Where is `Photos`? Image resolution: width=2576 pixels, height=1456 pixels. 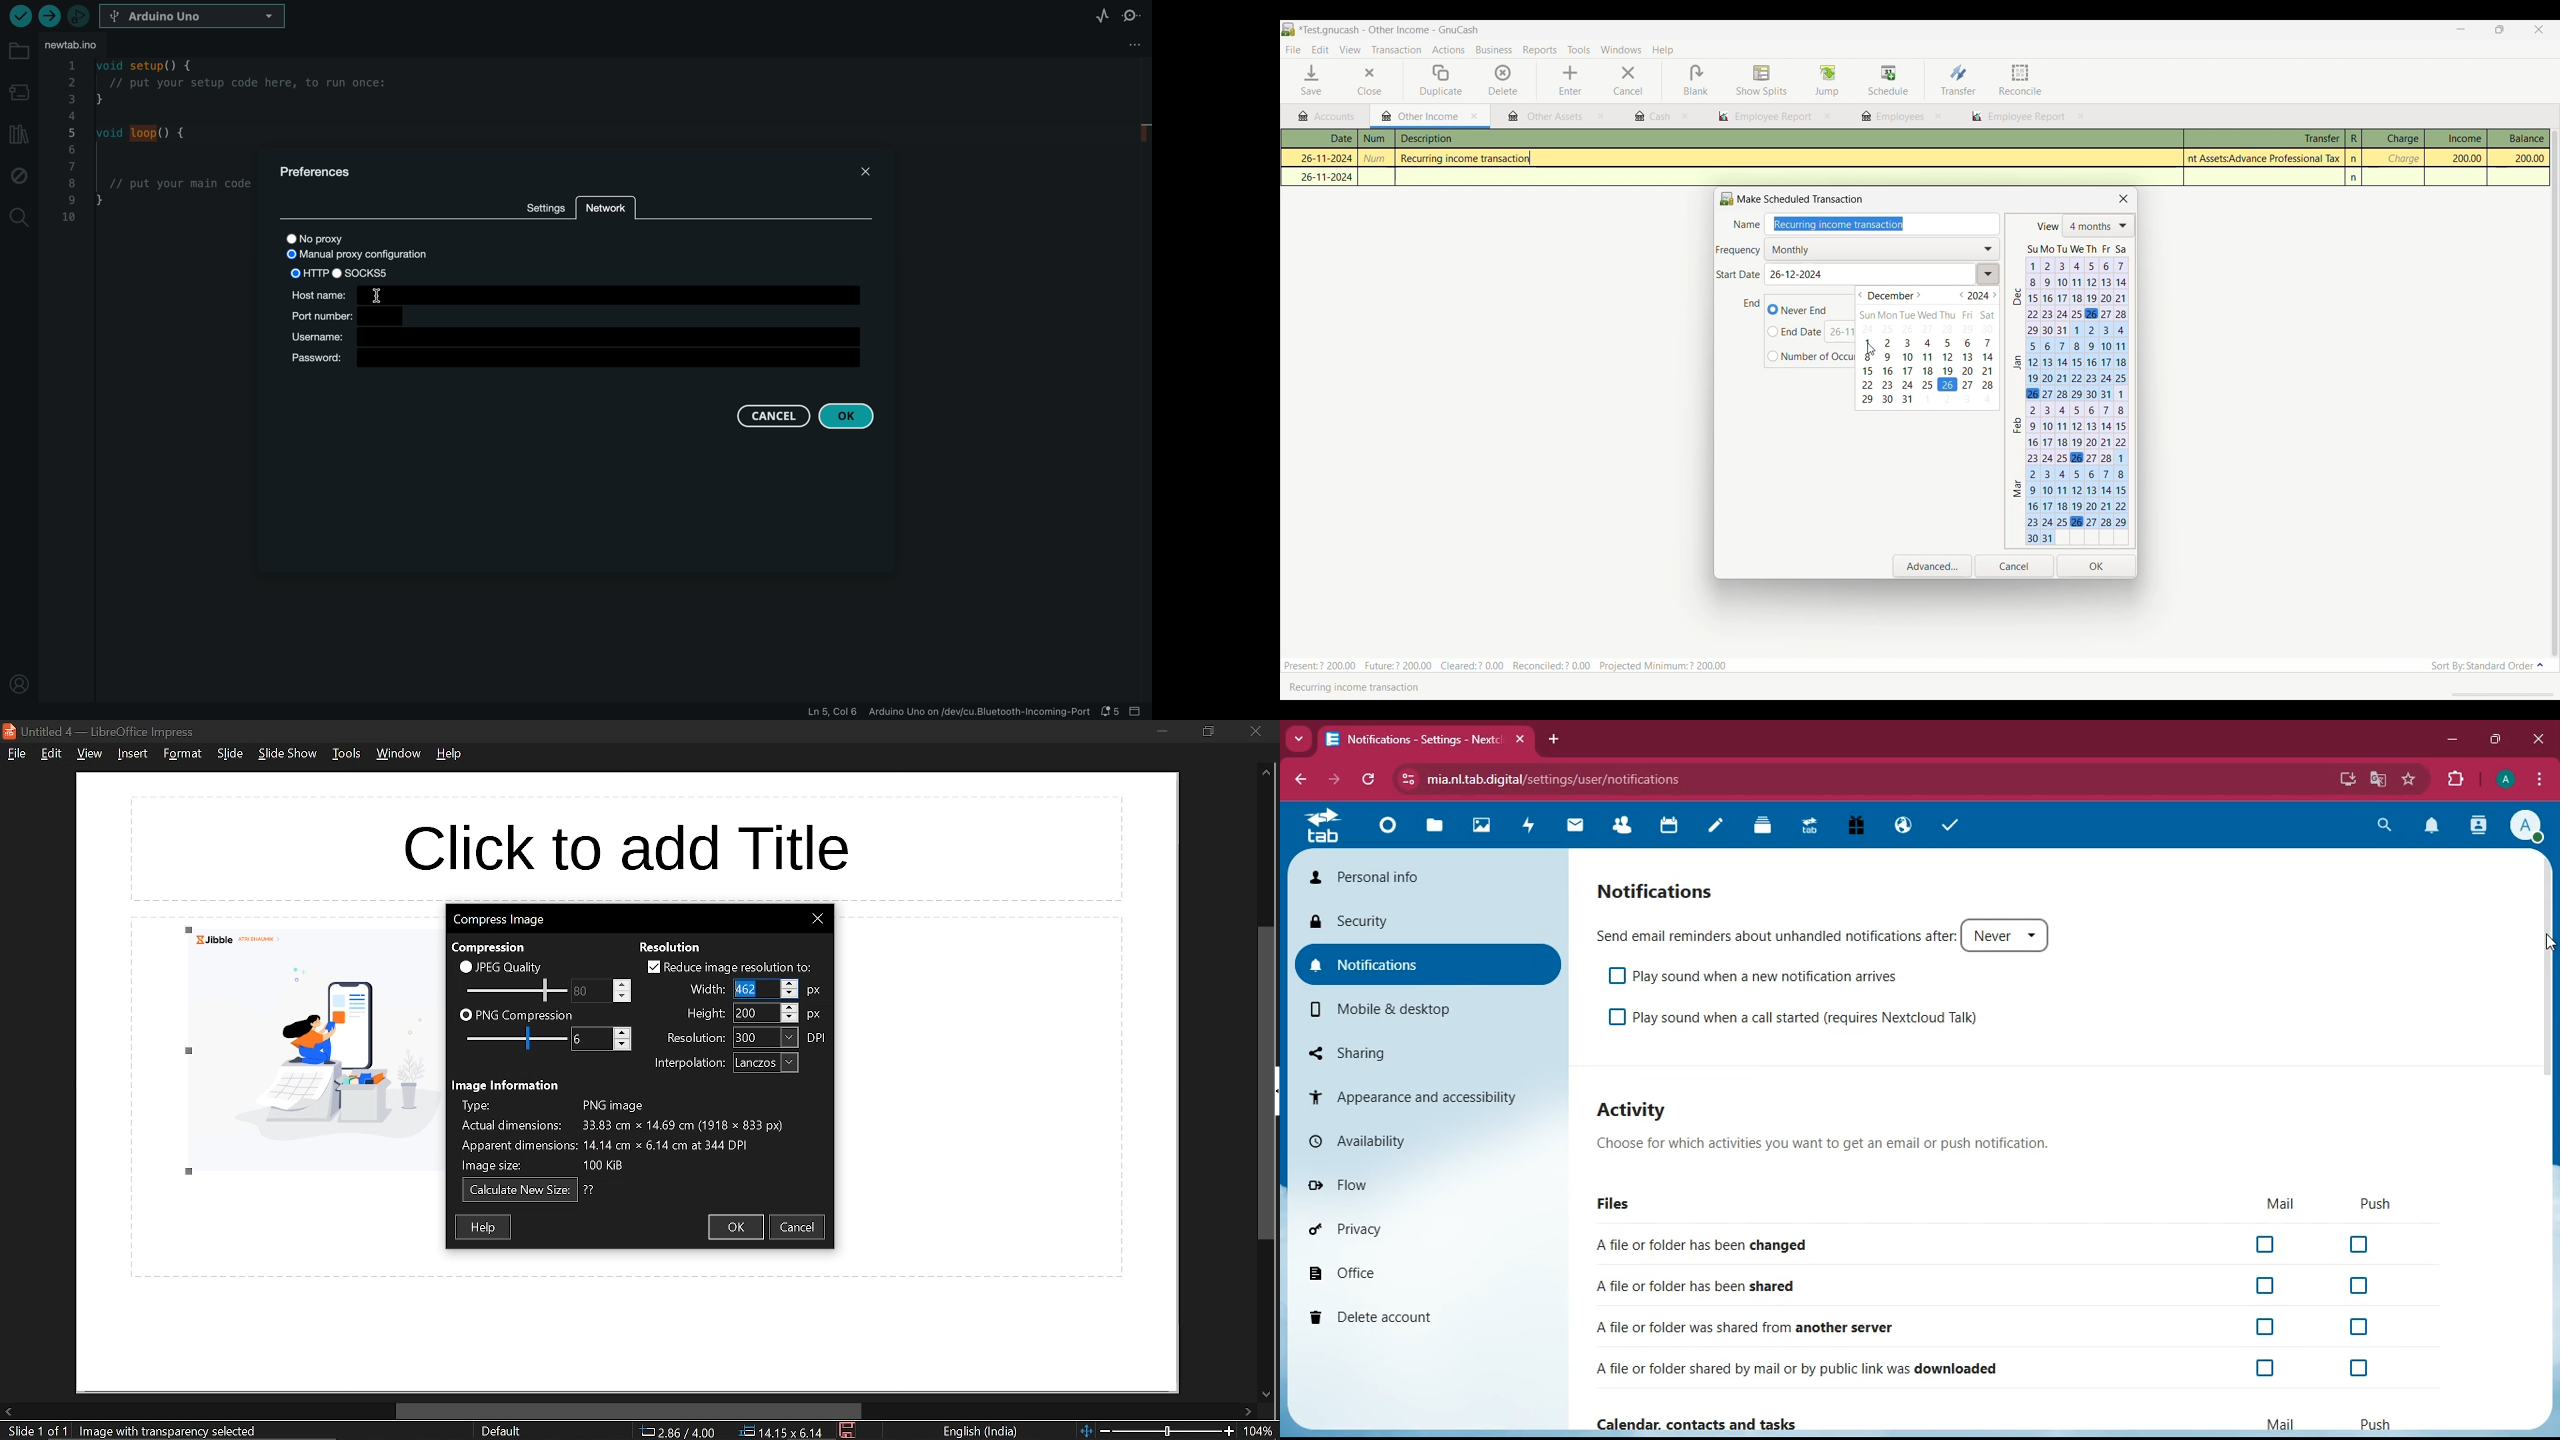 Photos is located at coordinates (1482, 827).